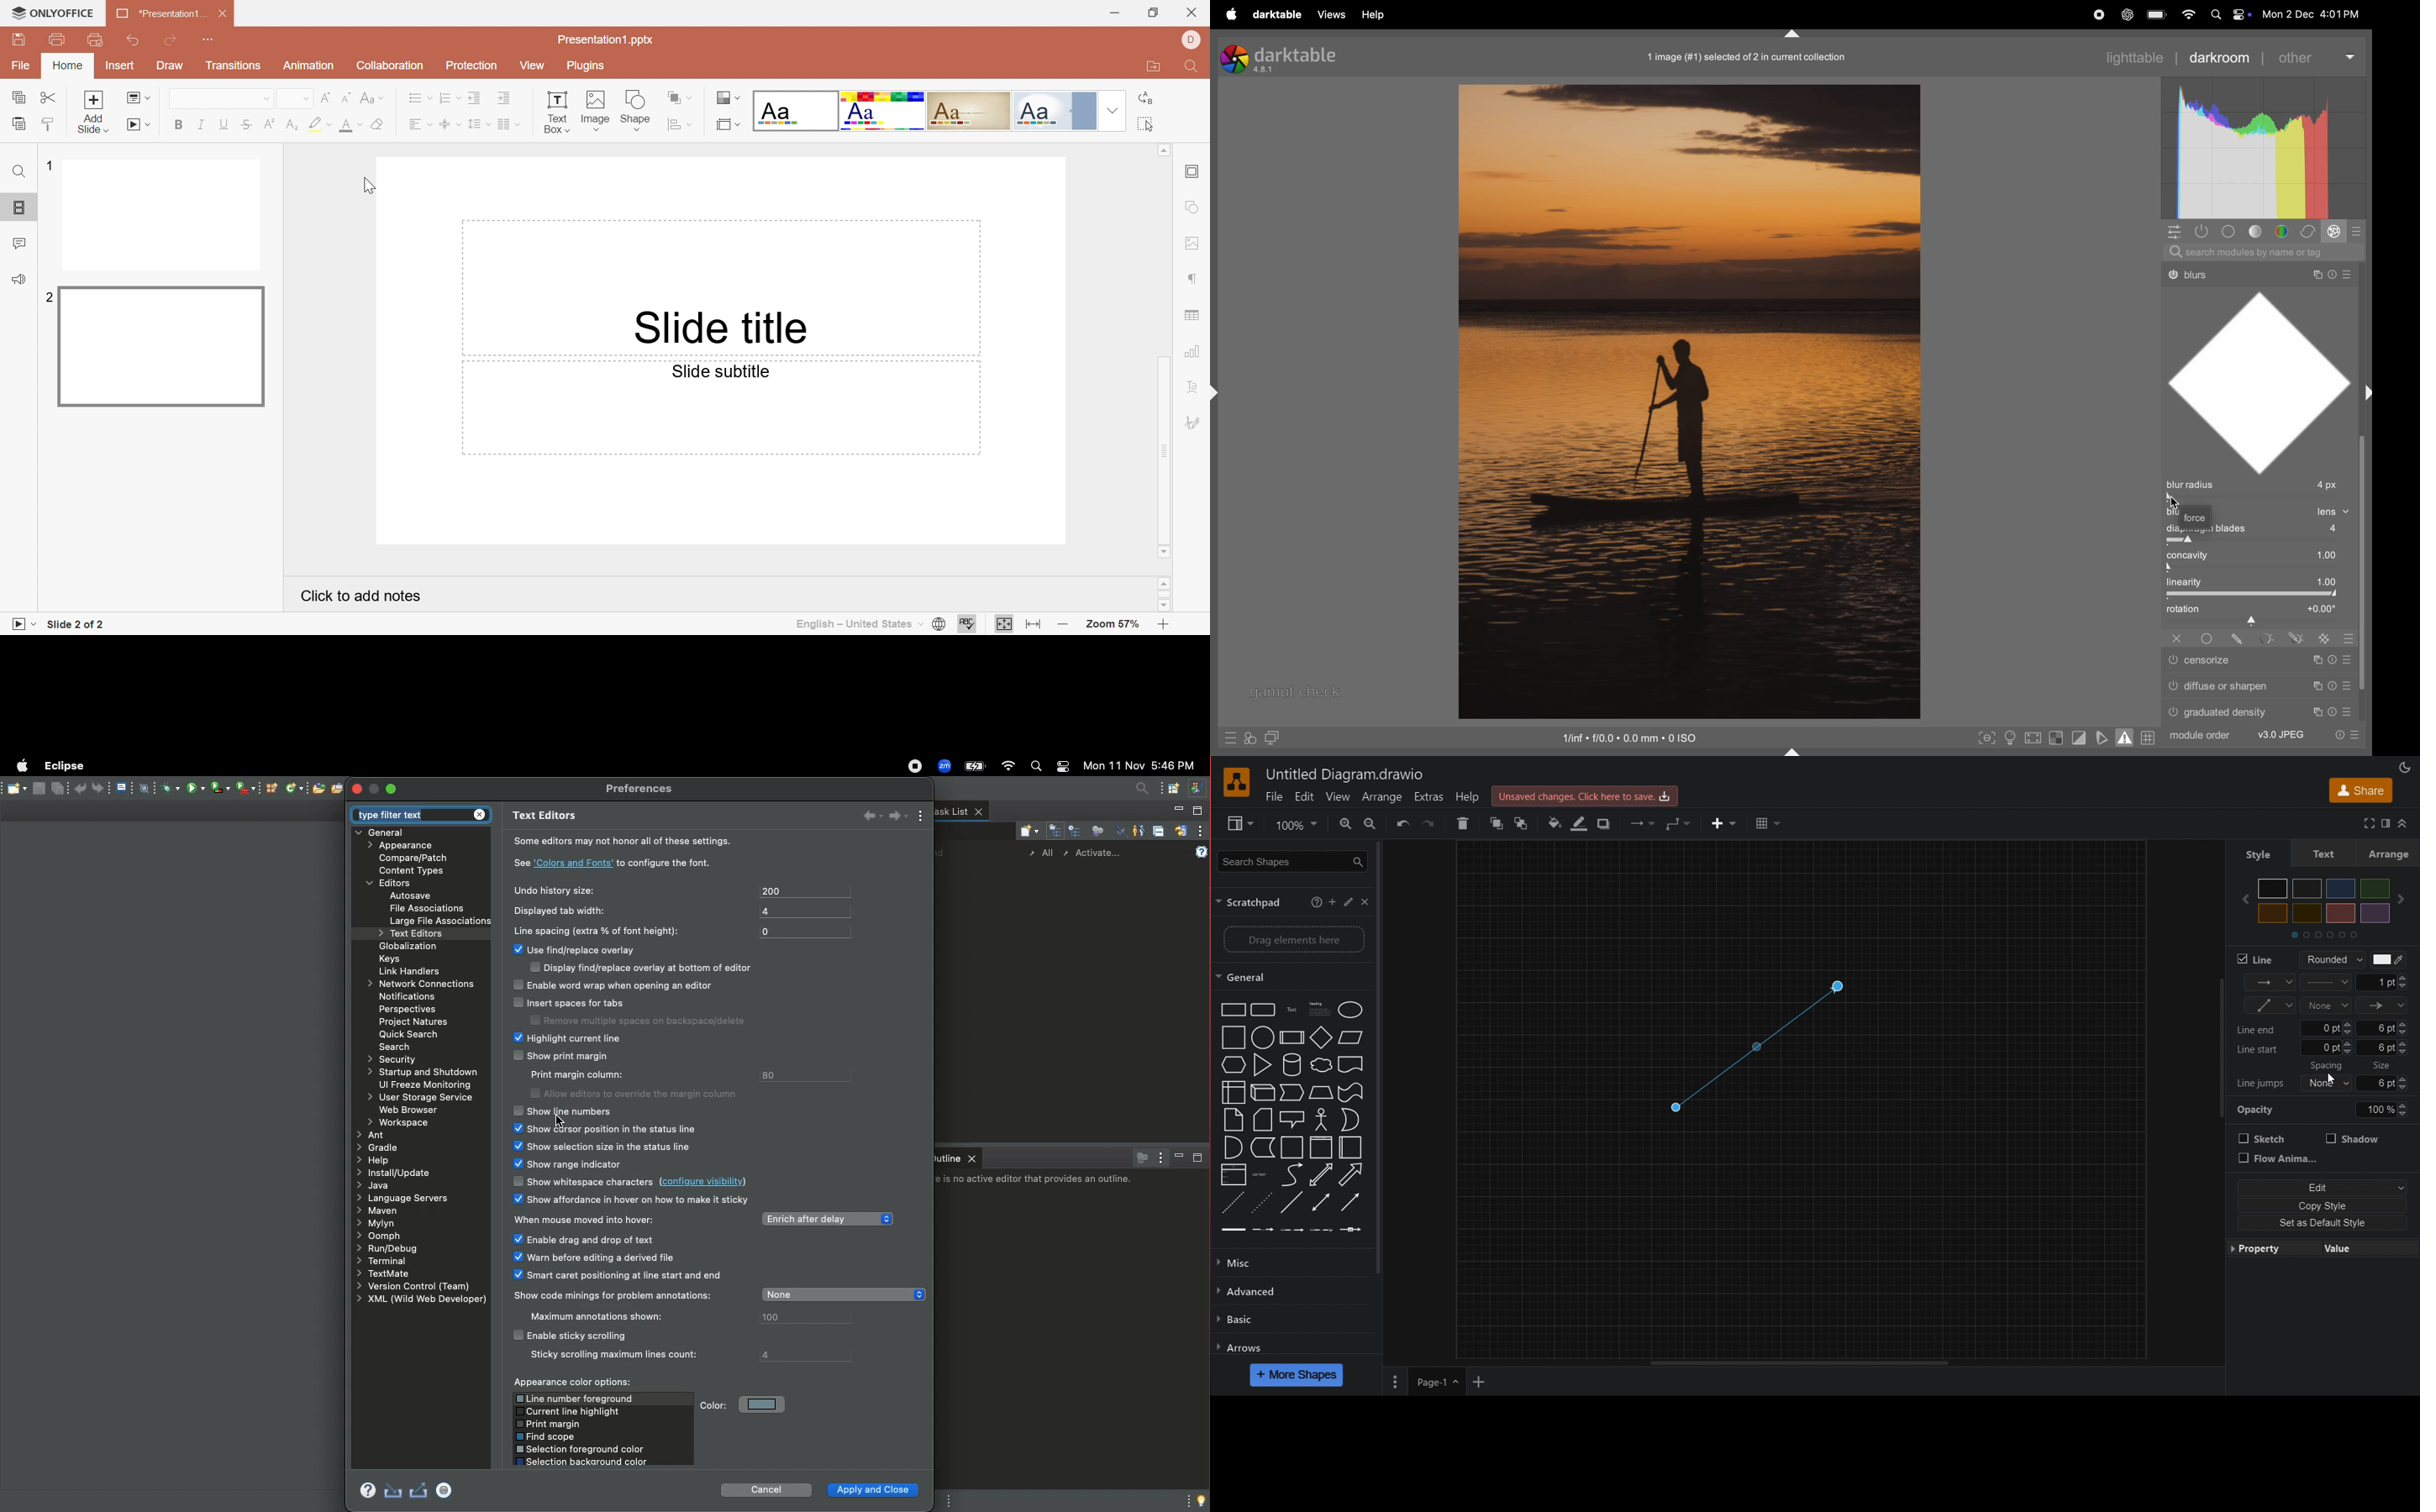 This screenshot has width=2436, height=1512. I want to click on Fit to width, so click(1005, 624).